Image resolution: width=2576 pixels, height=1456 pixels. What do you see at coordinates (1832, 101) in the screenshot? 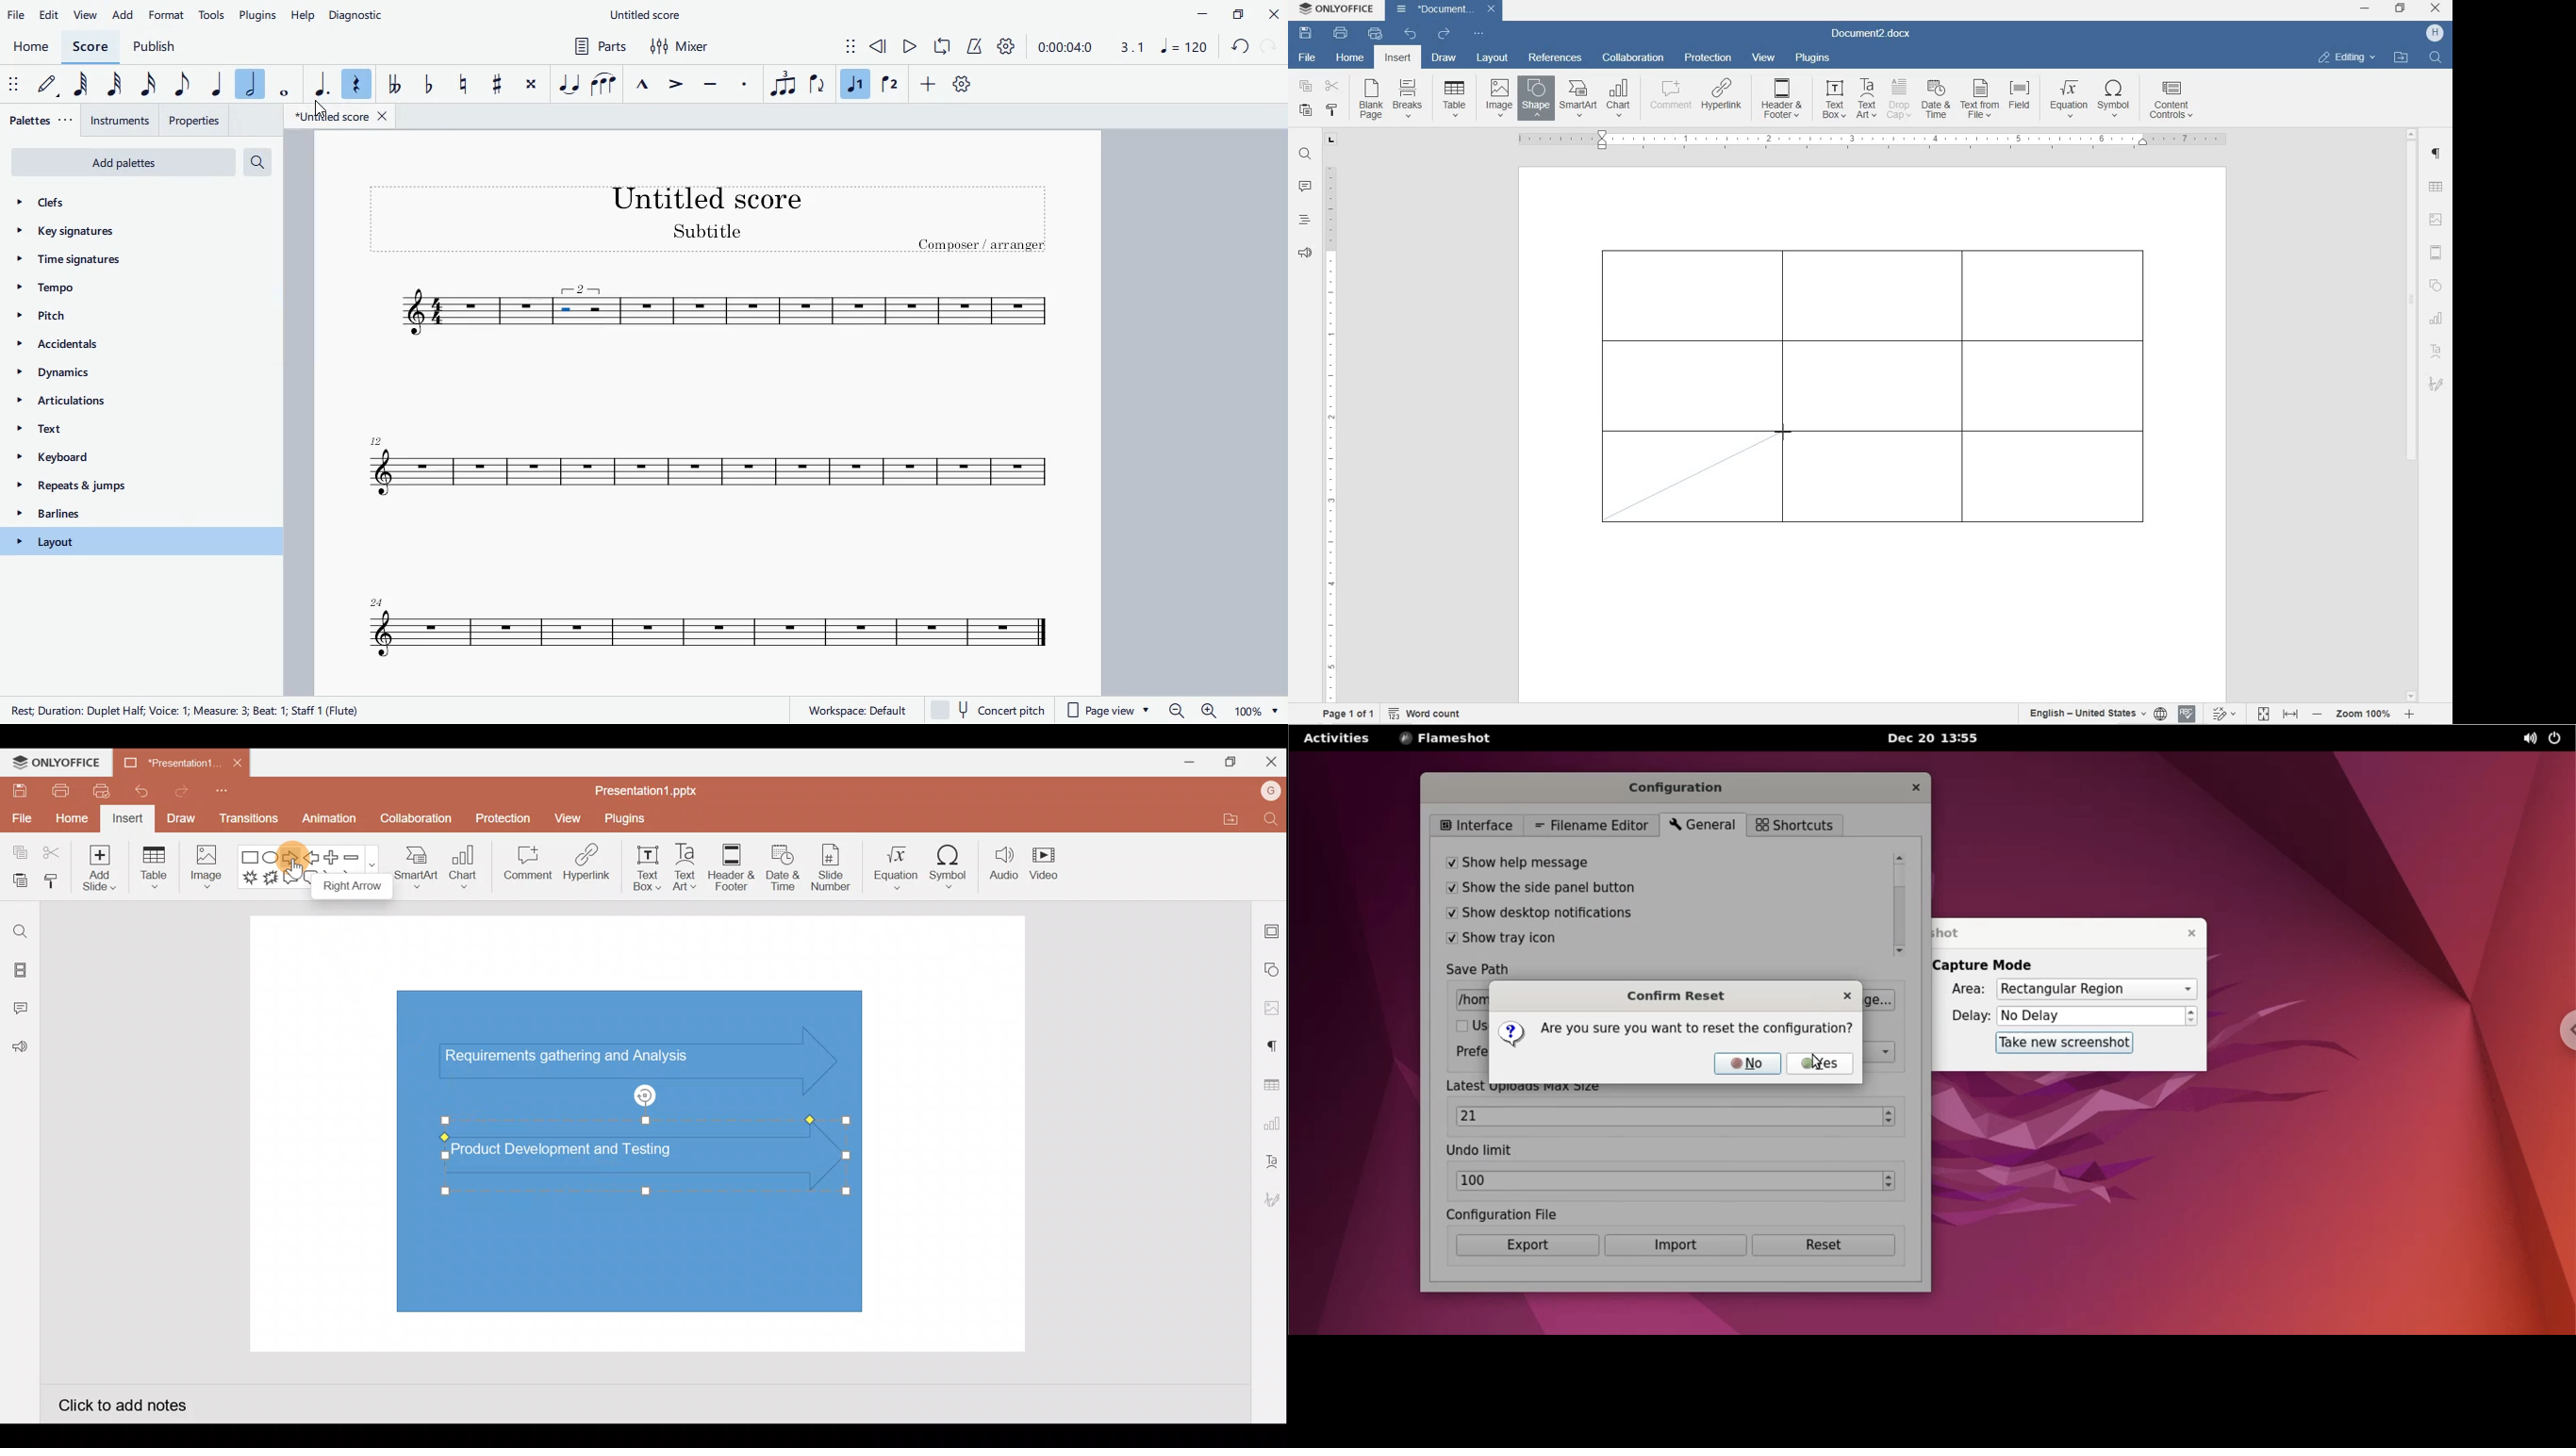
I see `TEXT BOX` at bounding box center [1832, 101].